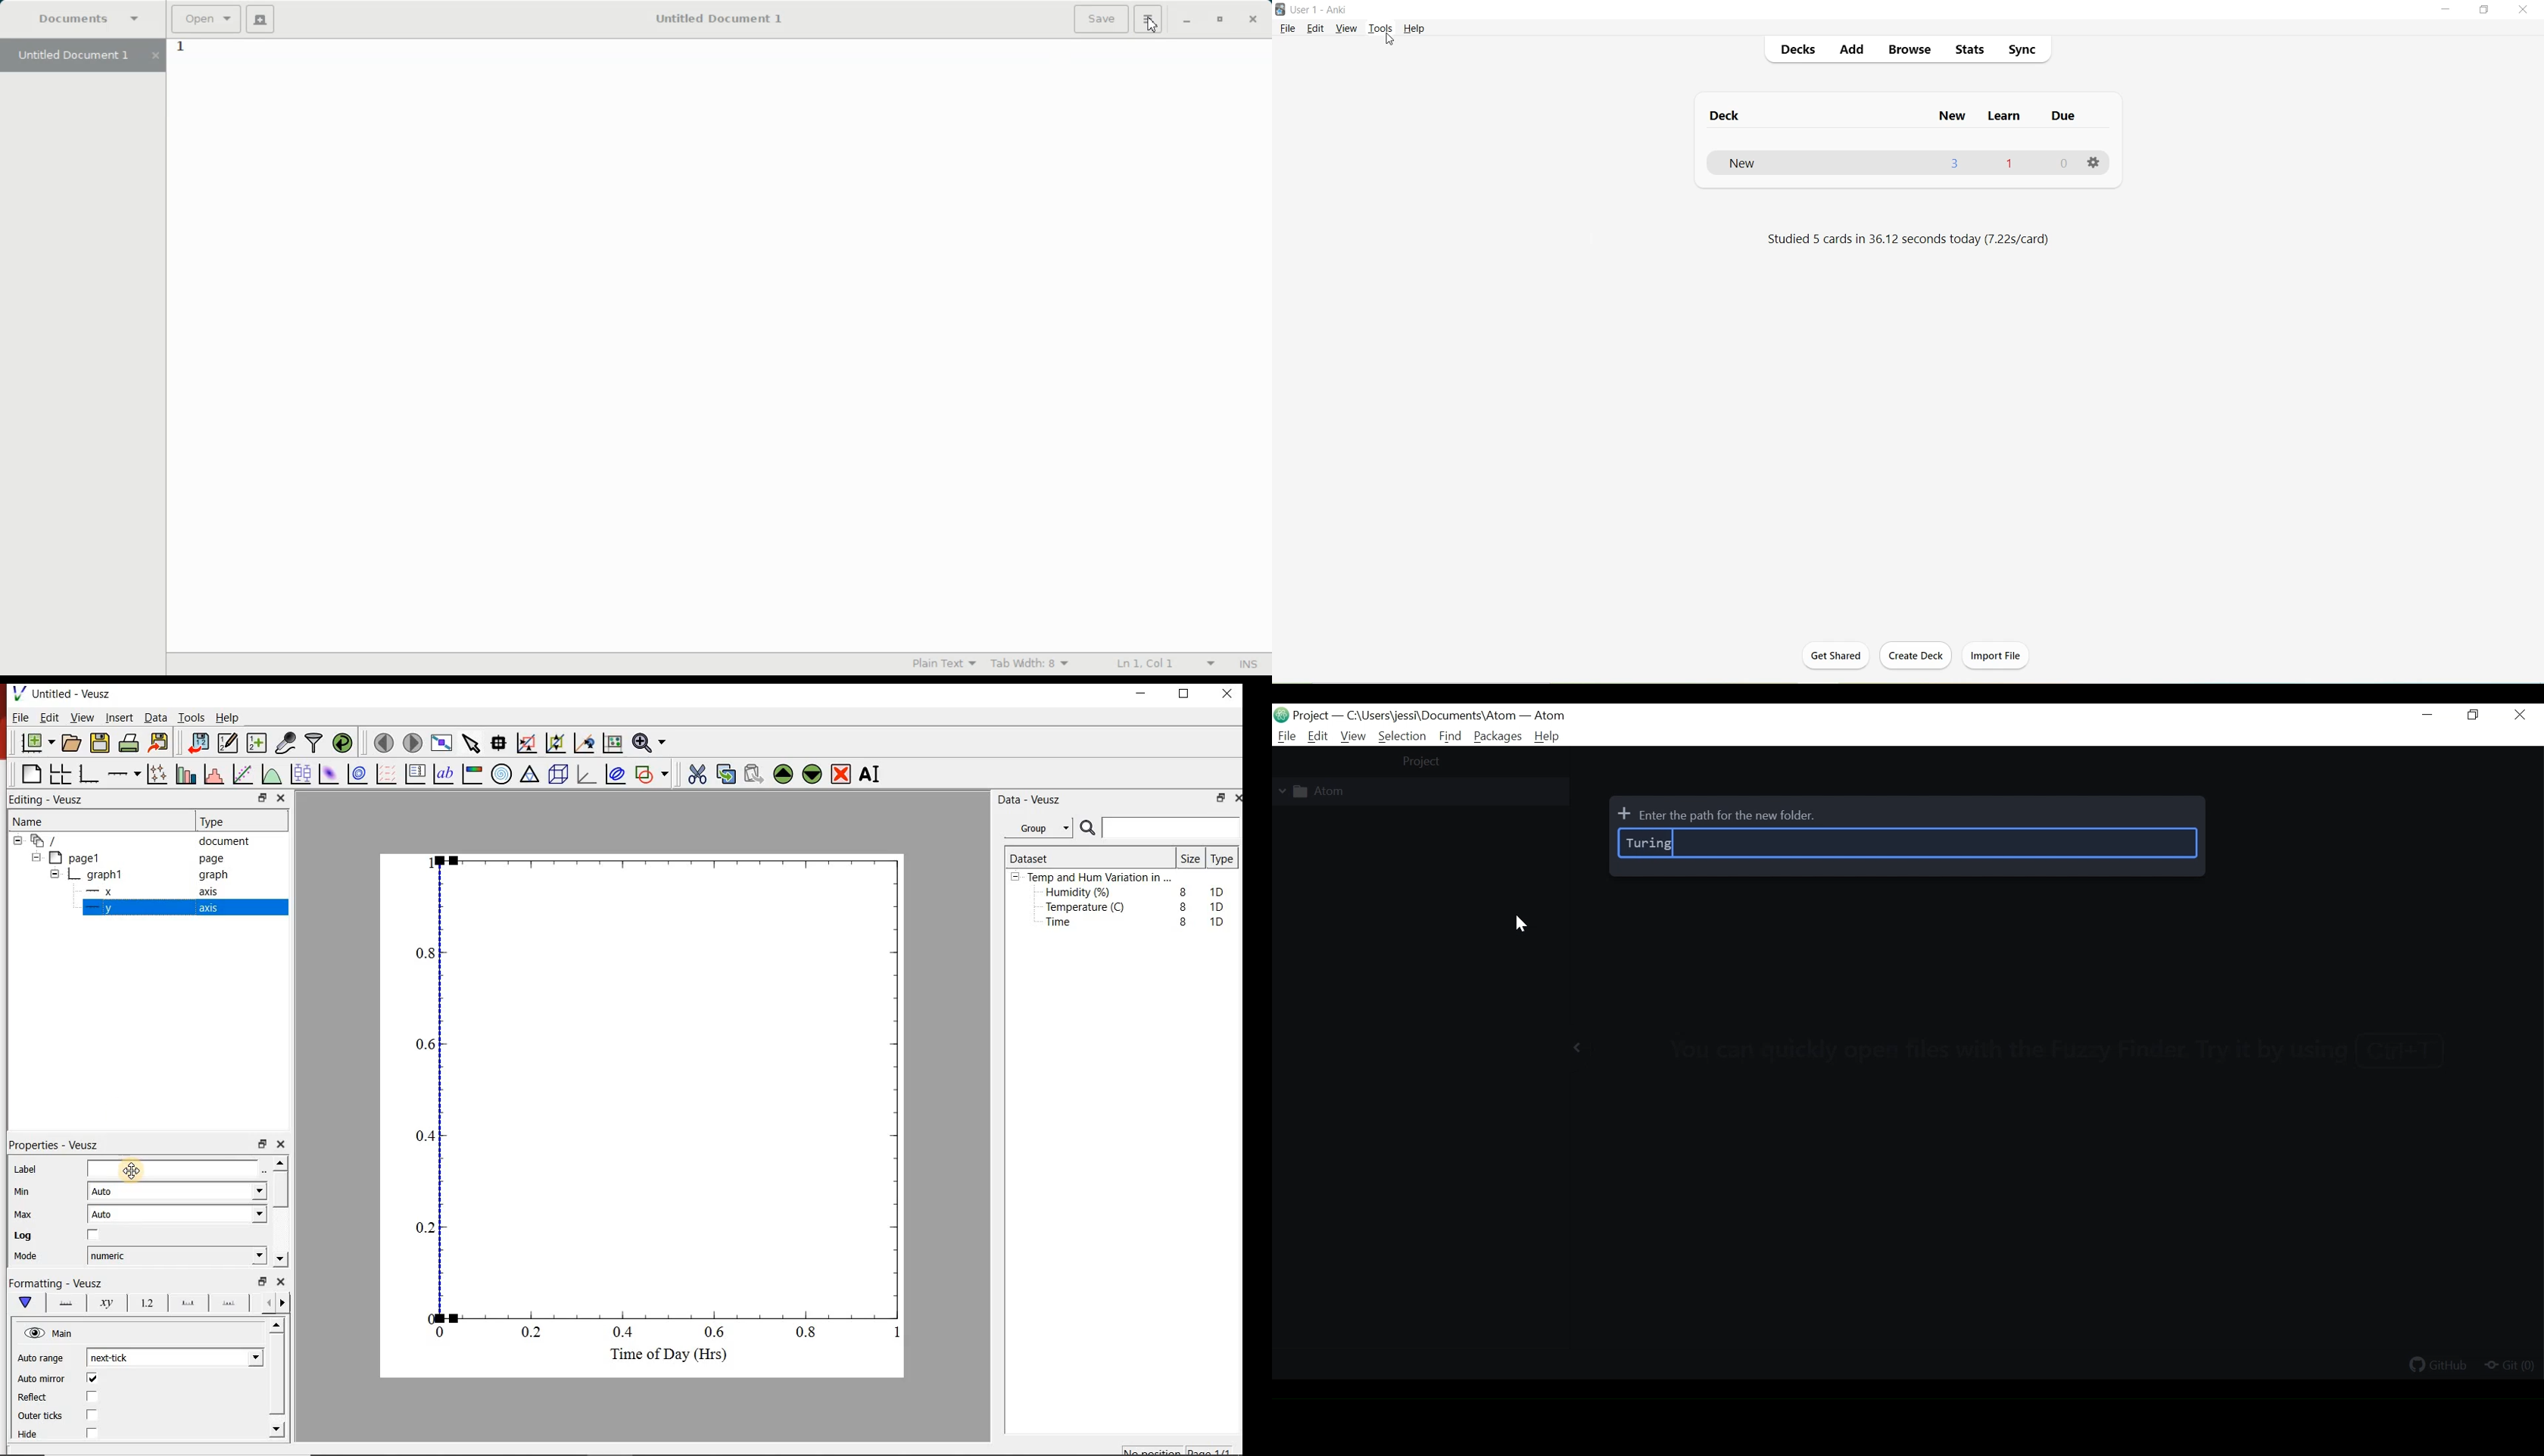 The width and height of the screenshot is (2548, 1456). Describe the element at coordinates (1406, 792) in the screenshot. I see `Project Folder` at that location.